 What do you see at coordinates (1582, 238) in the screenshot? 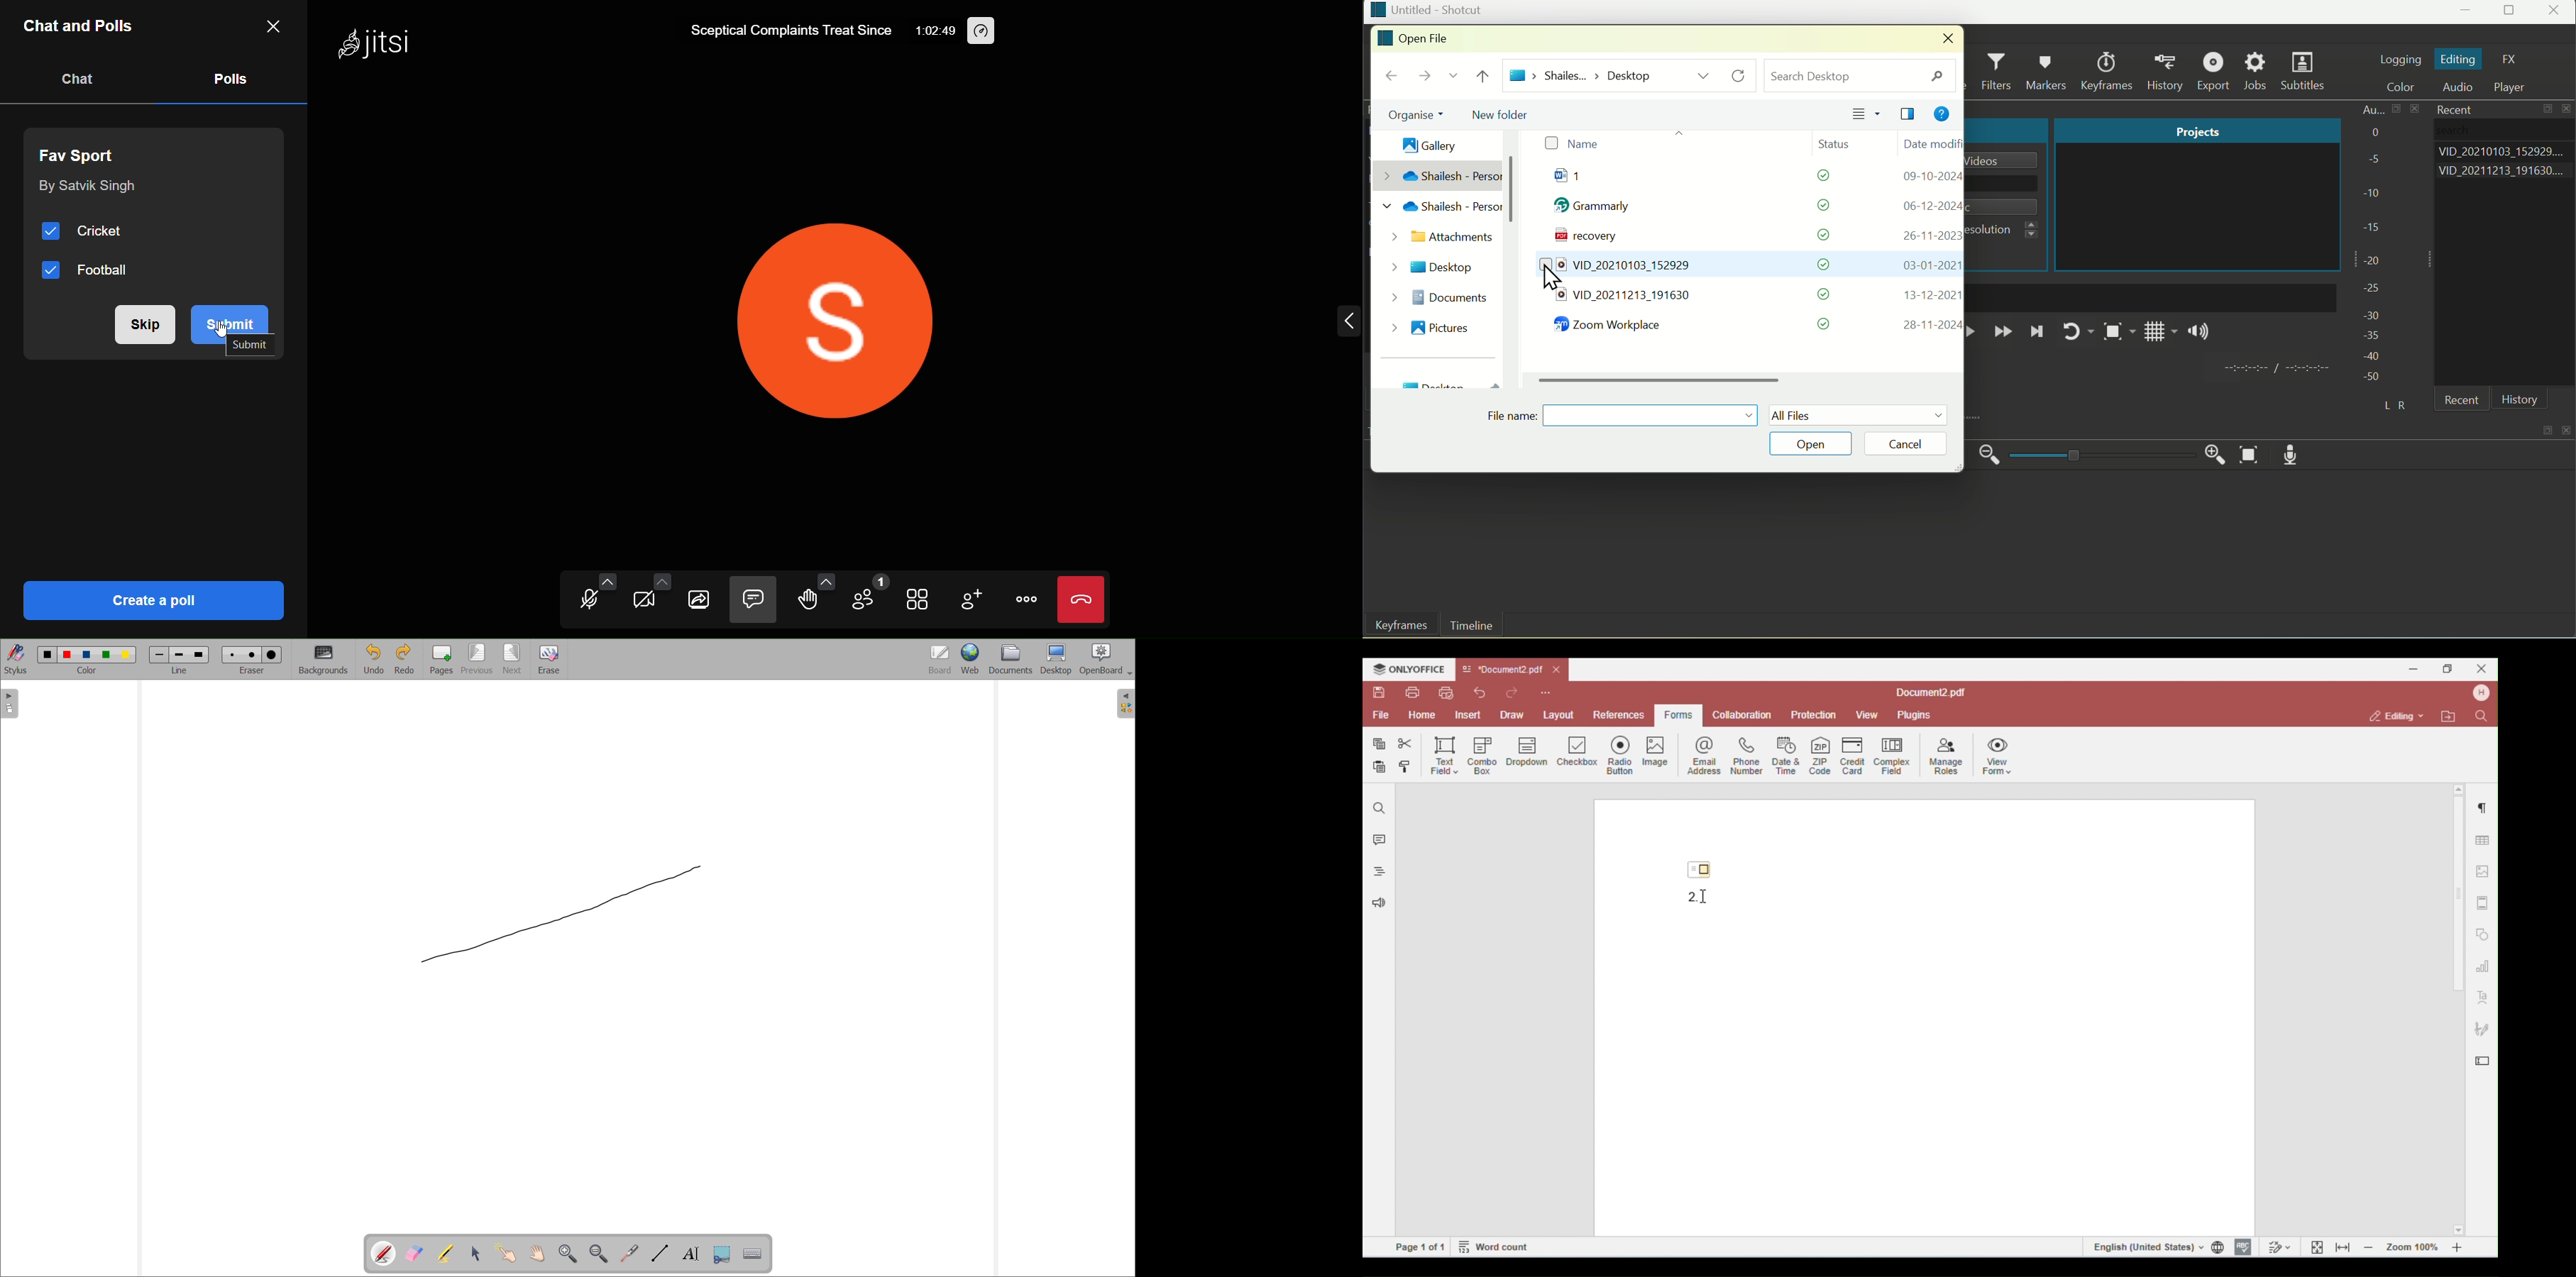
I see `recovery` at bounding box center [1582, 238].